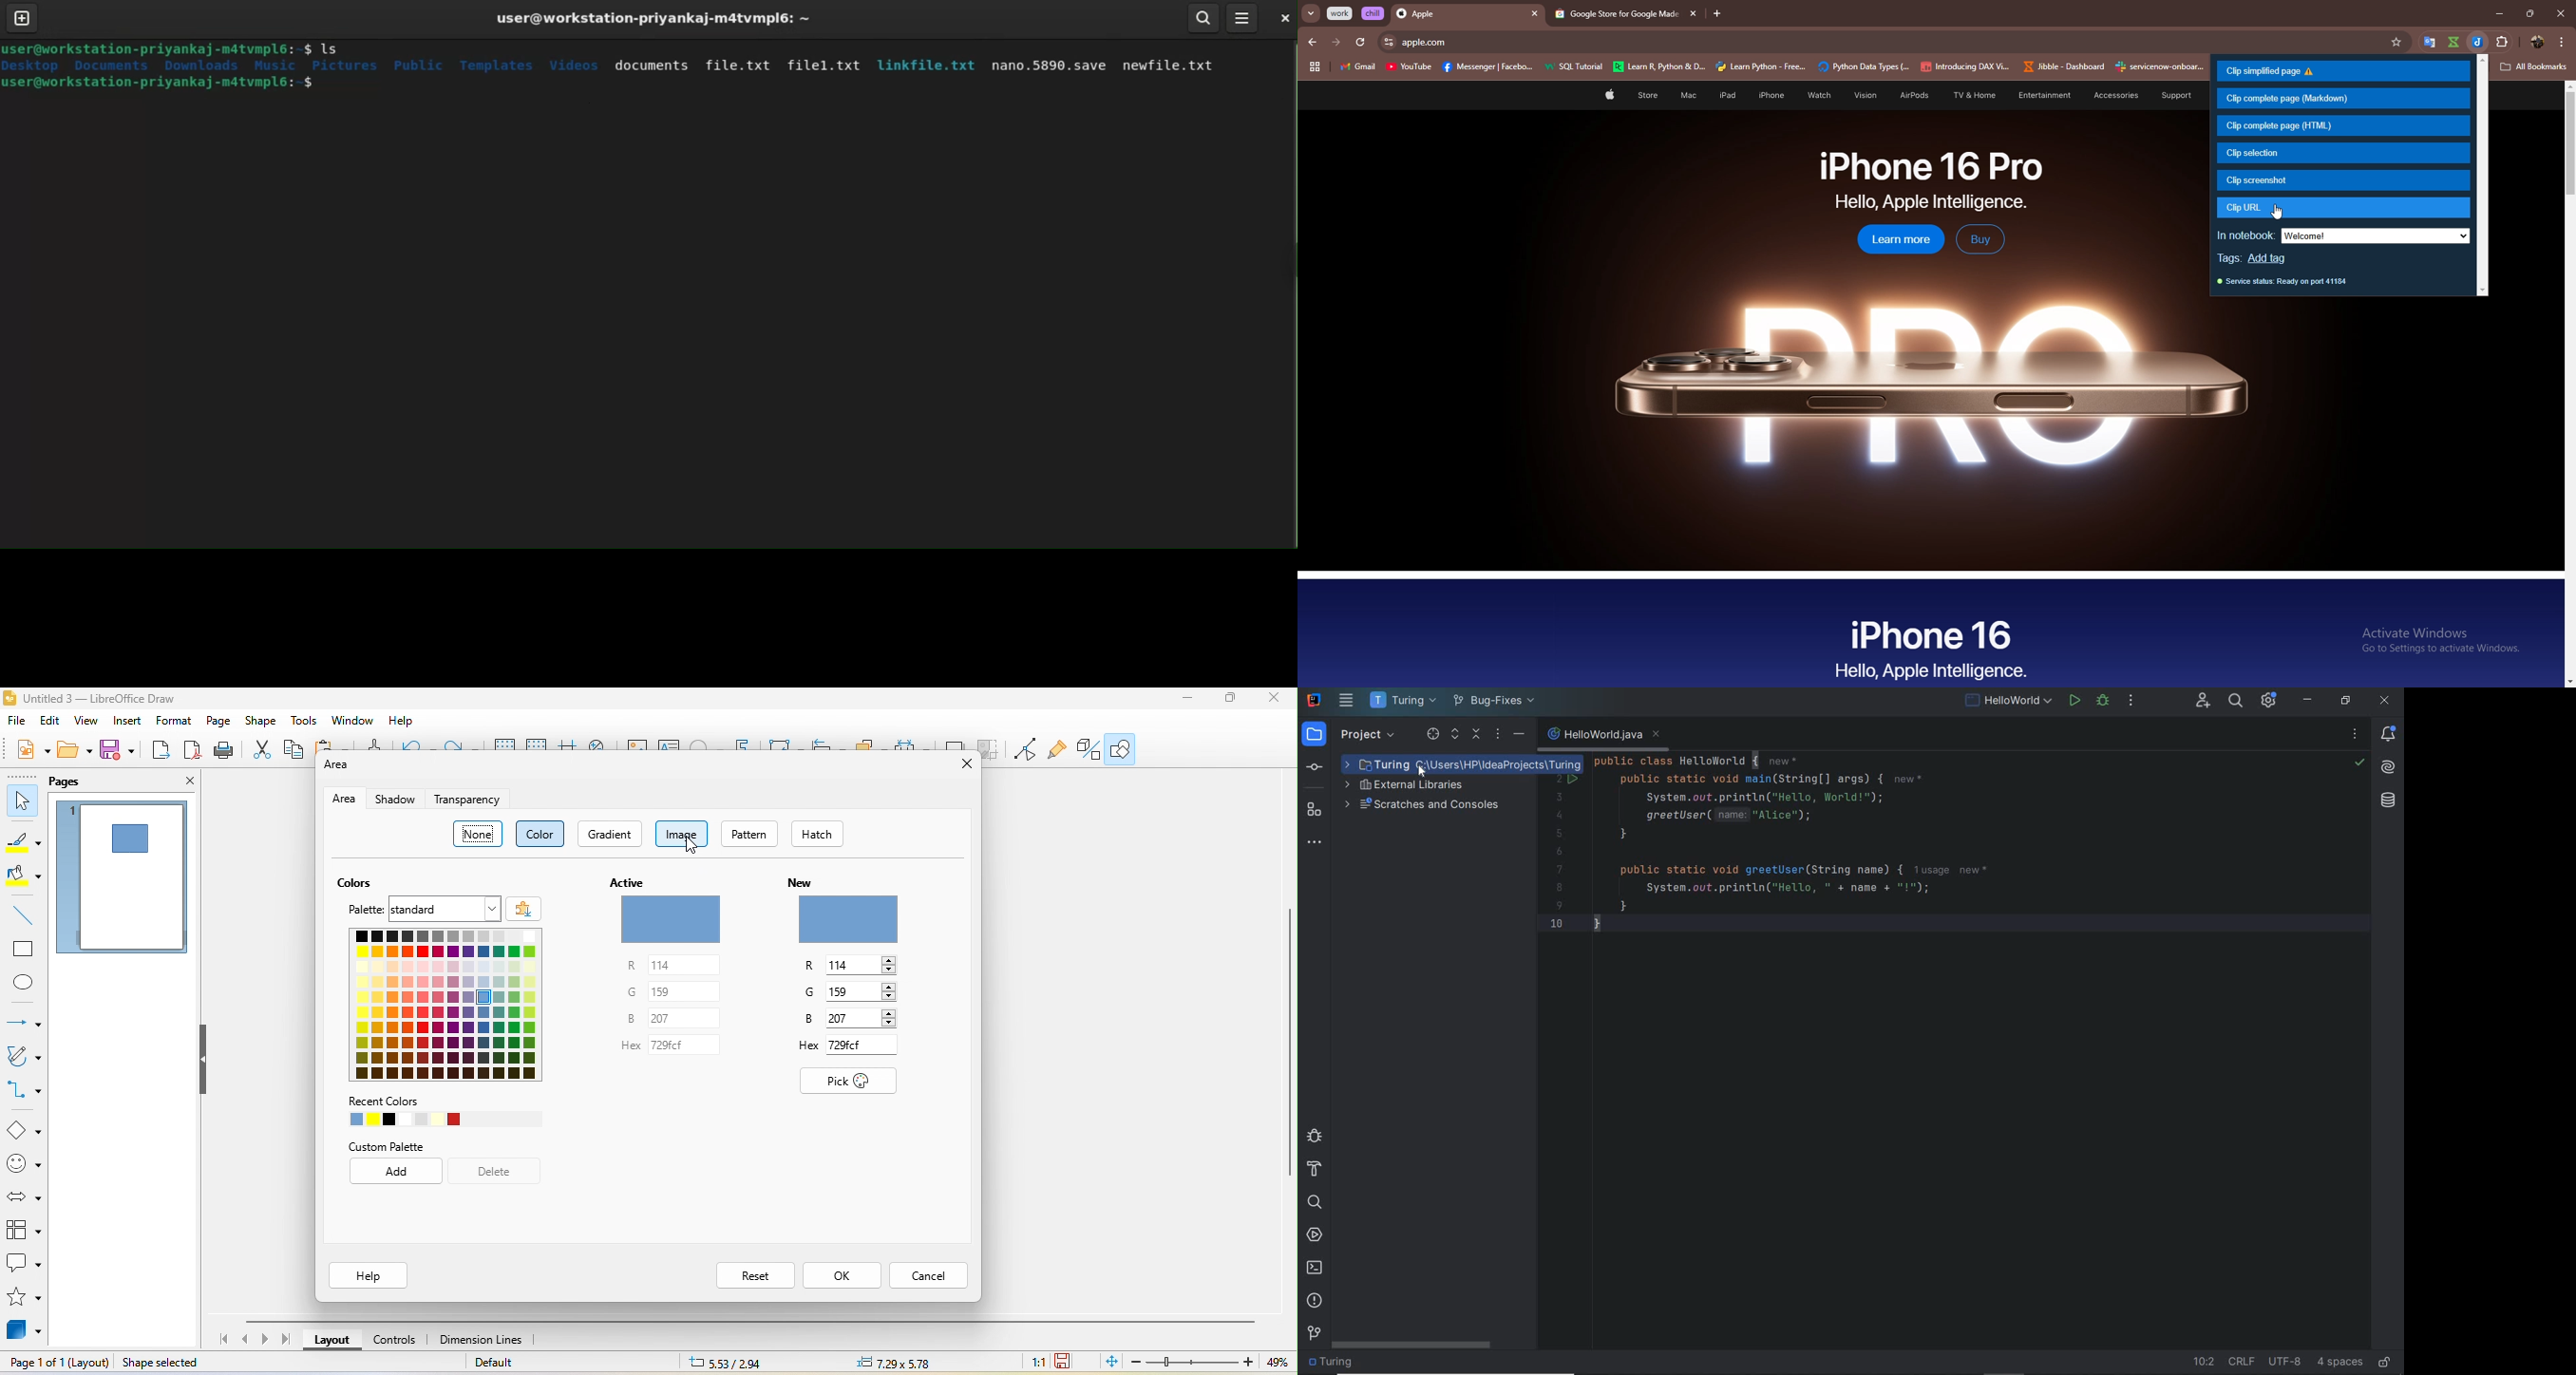 This screenshot has width=2576, height=1400. Describe the element at coordinates (2280, 213) in the screenshot. I see `cursor` at that location.